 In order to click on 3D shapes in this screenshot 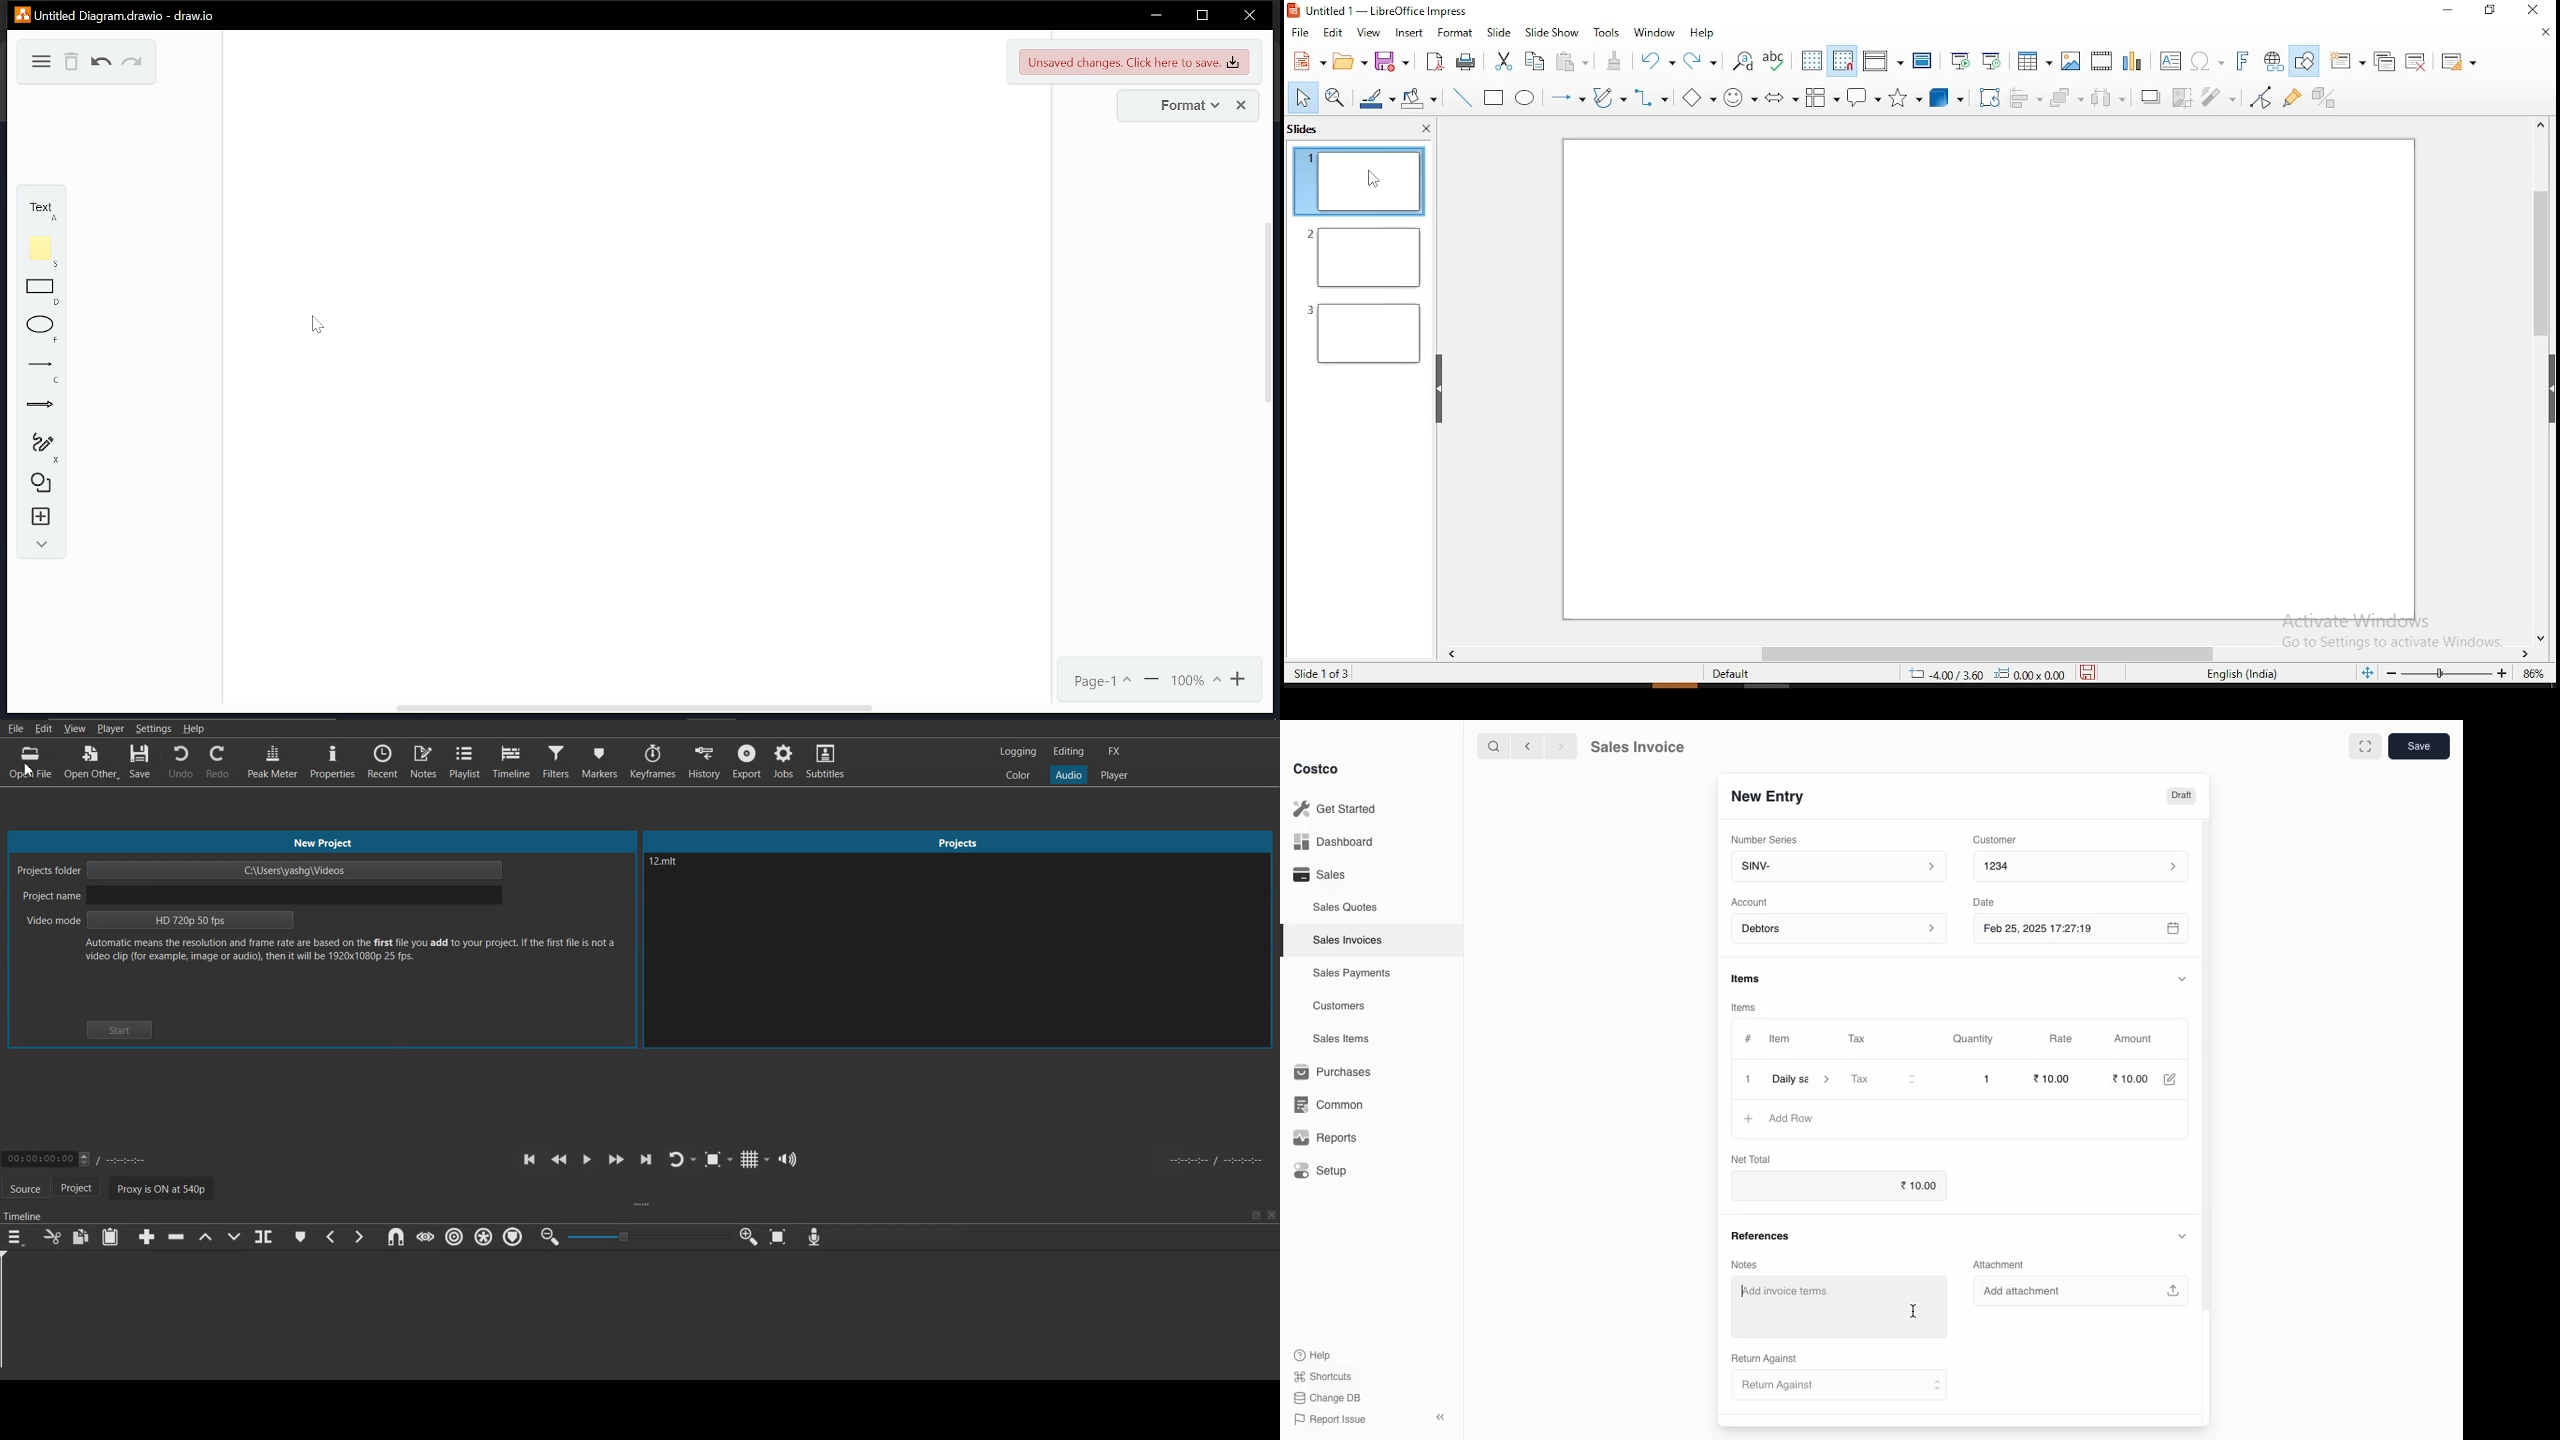, I will do `click(1951, 97)`.